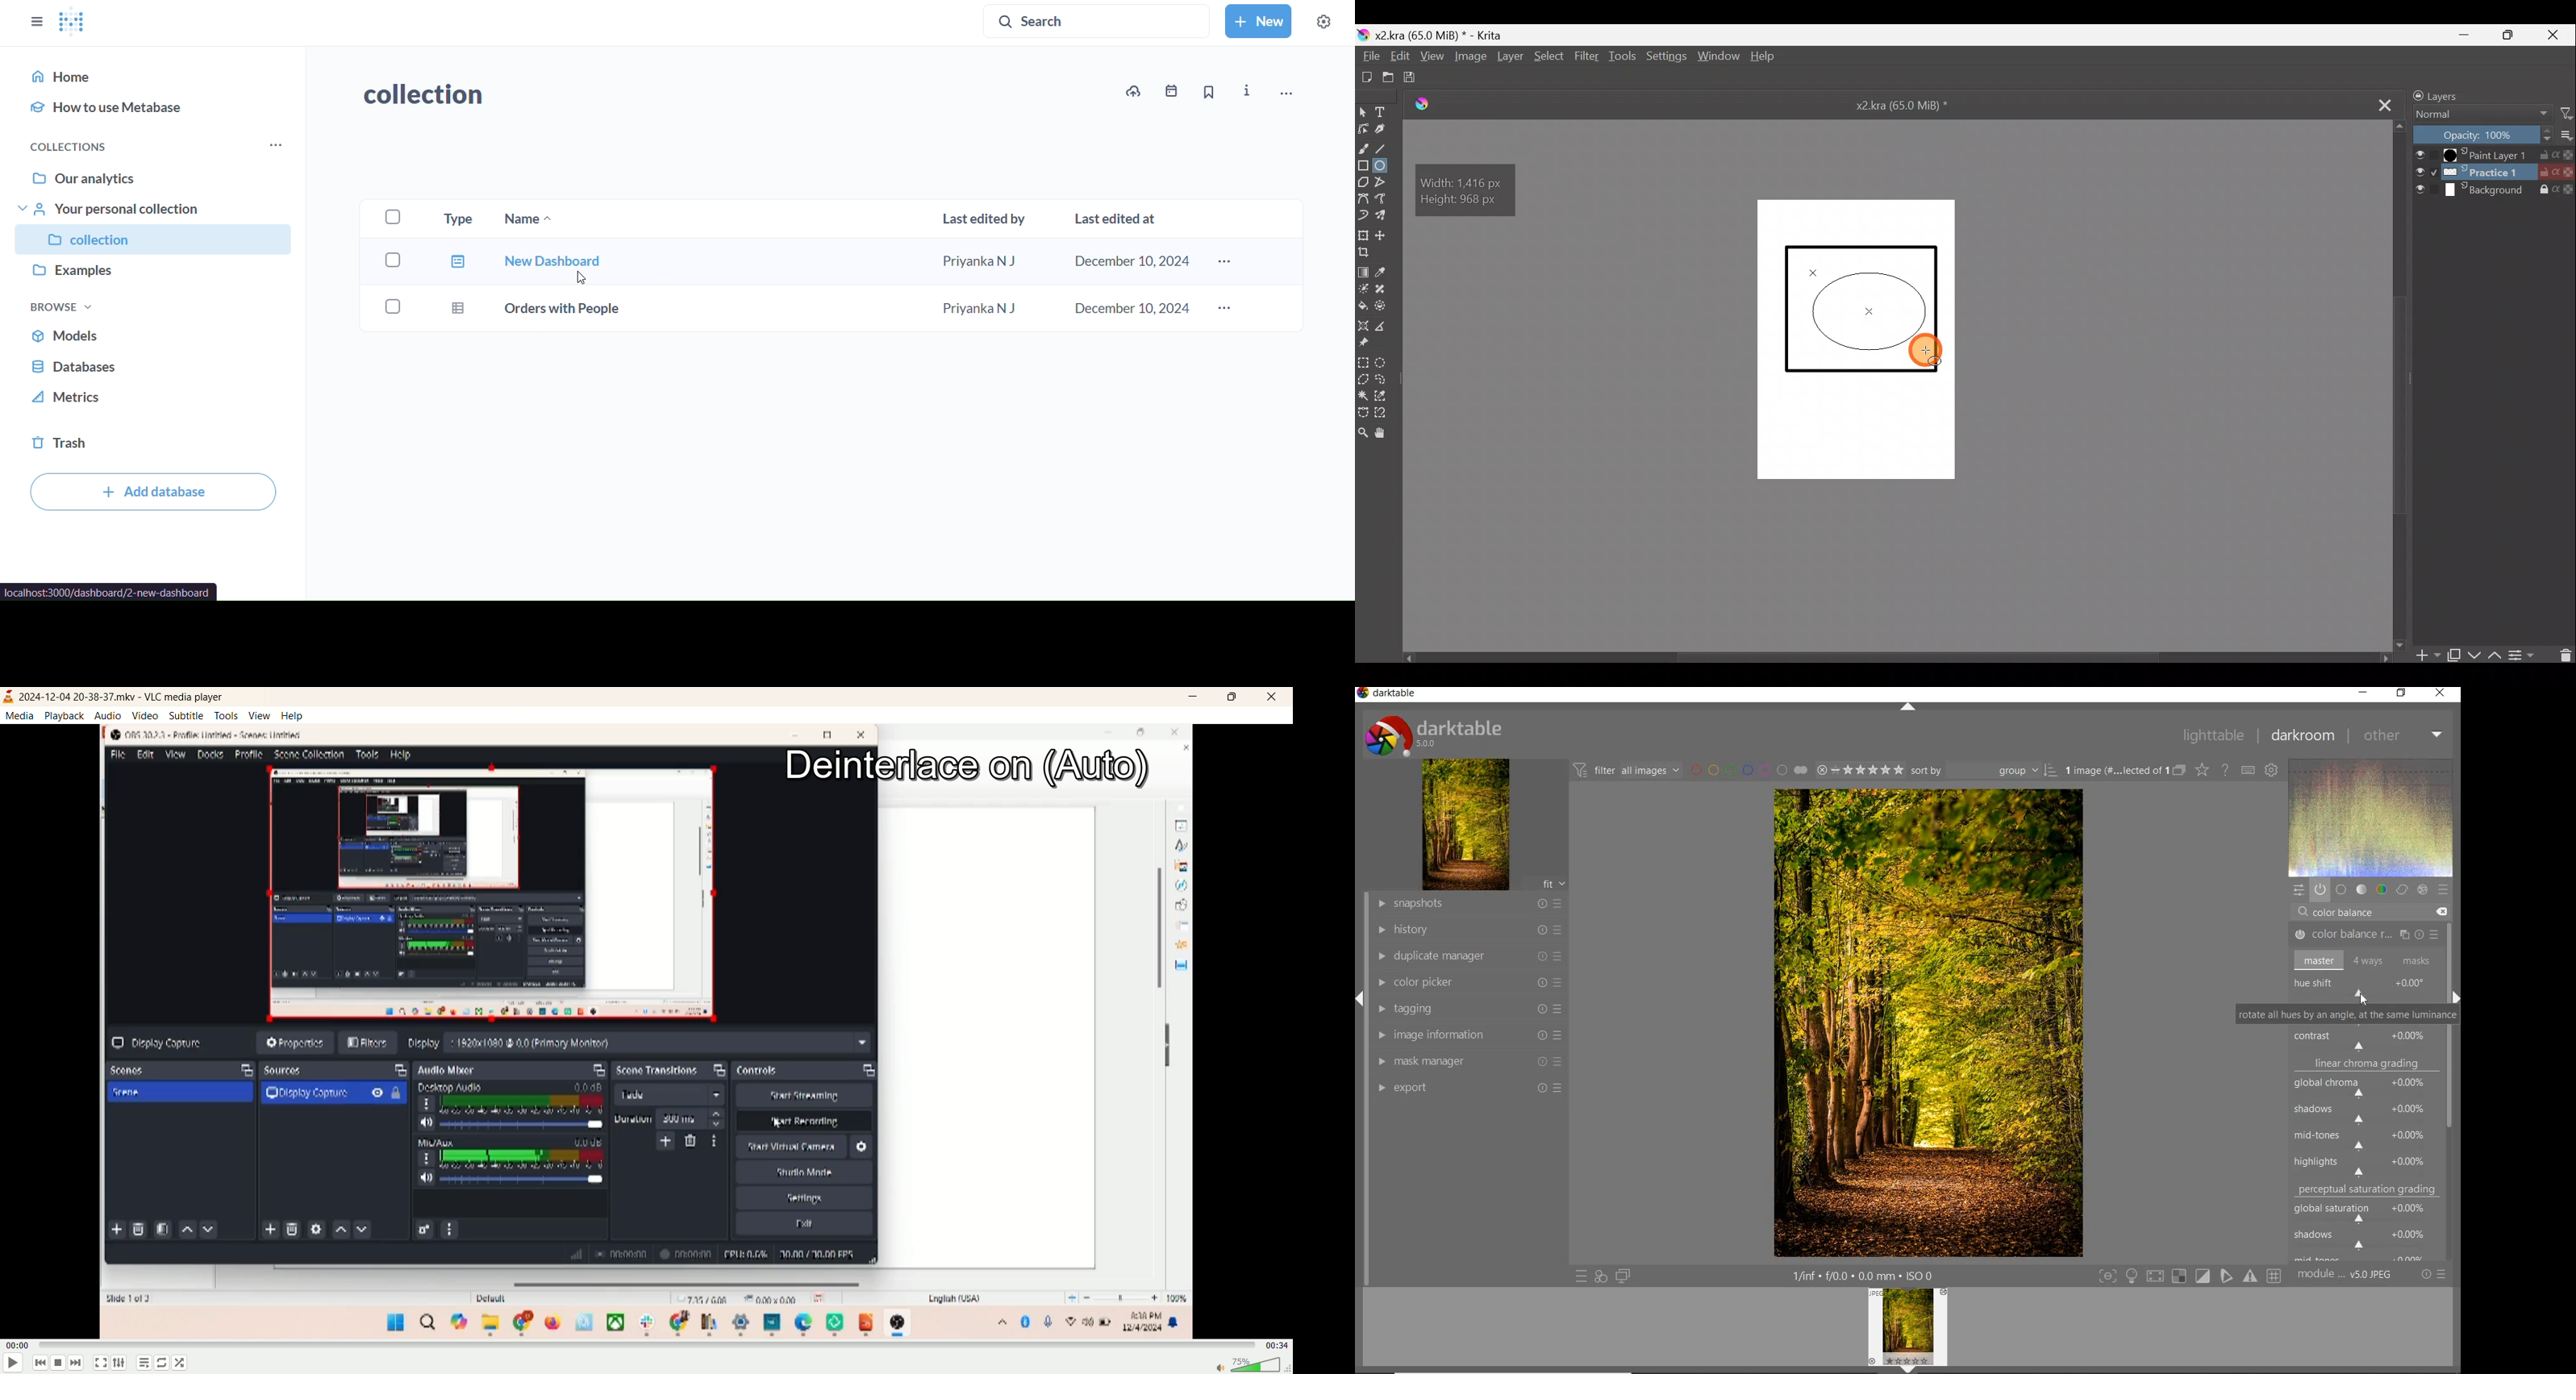 The height and width of the screenshot is (1400, 2576). Describe the element at coordinates (2226, 770) in the screenshot. I see `enable for online help` at that location.